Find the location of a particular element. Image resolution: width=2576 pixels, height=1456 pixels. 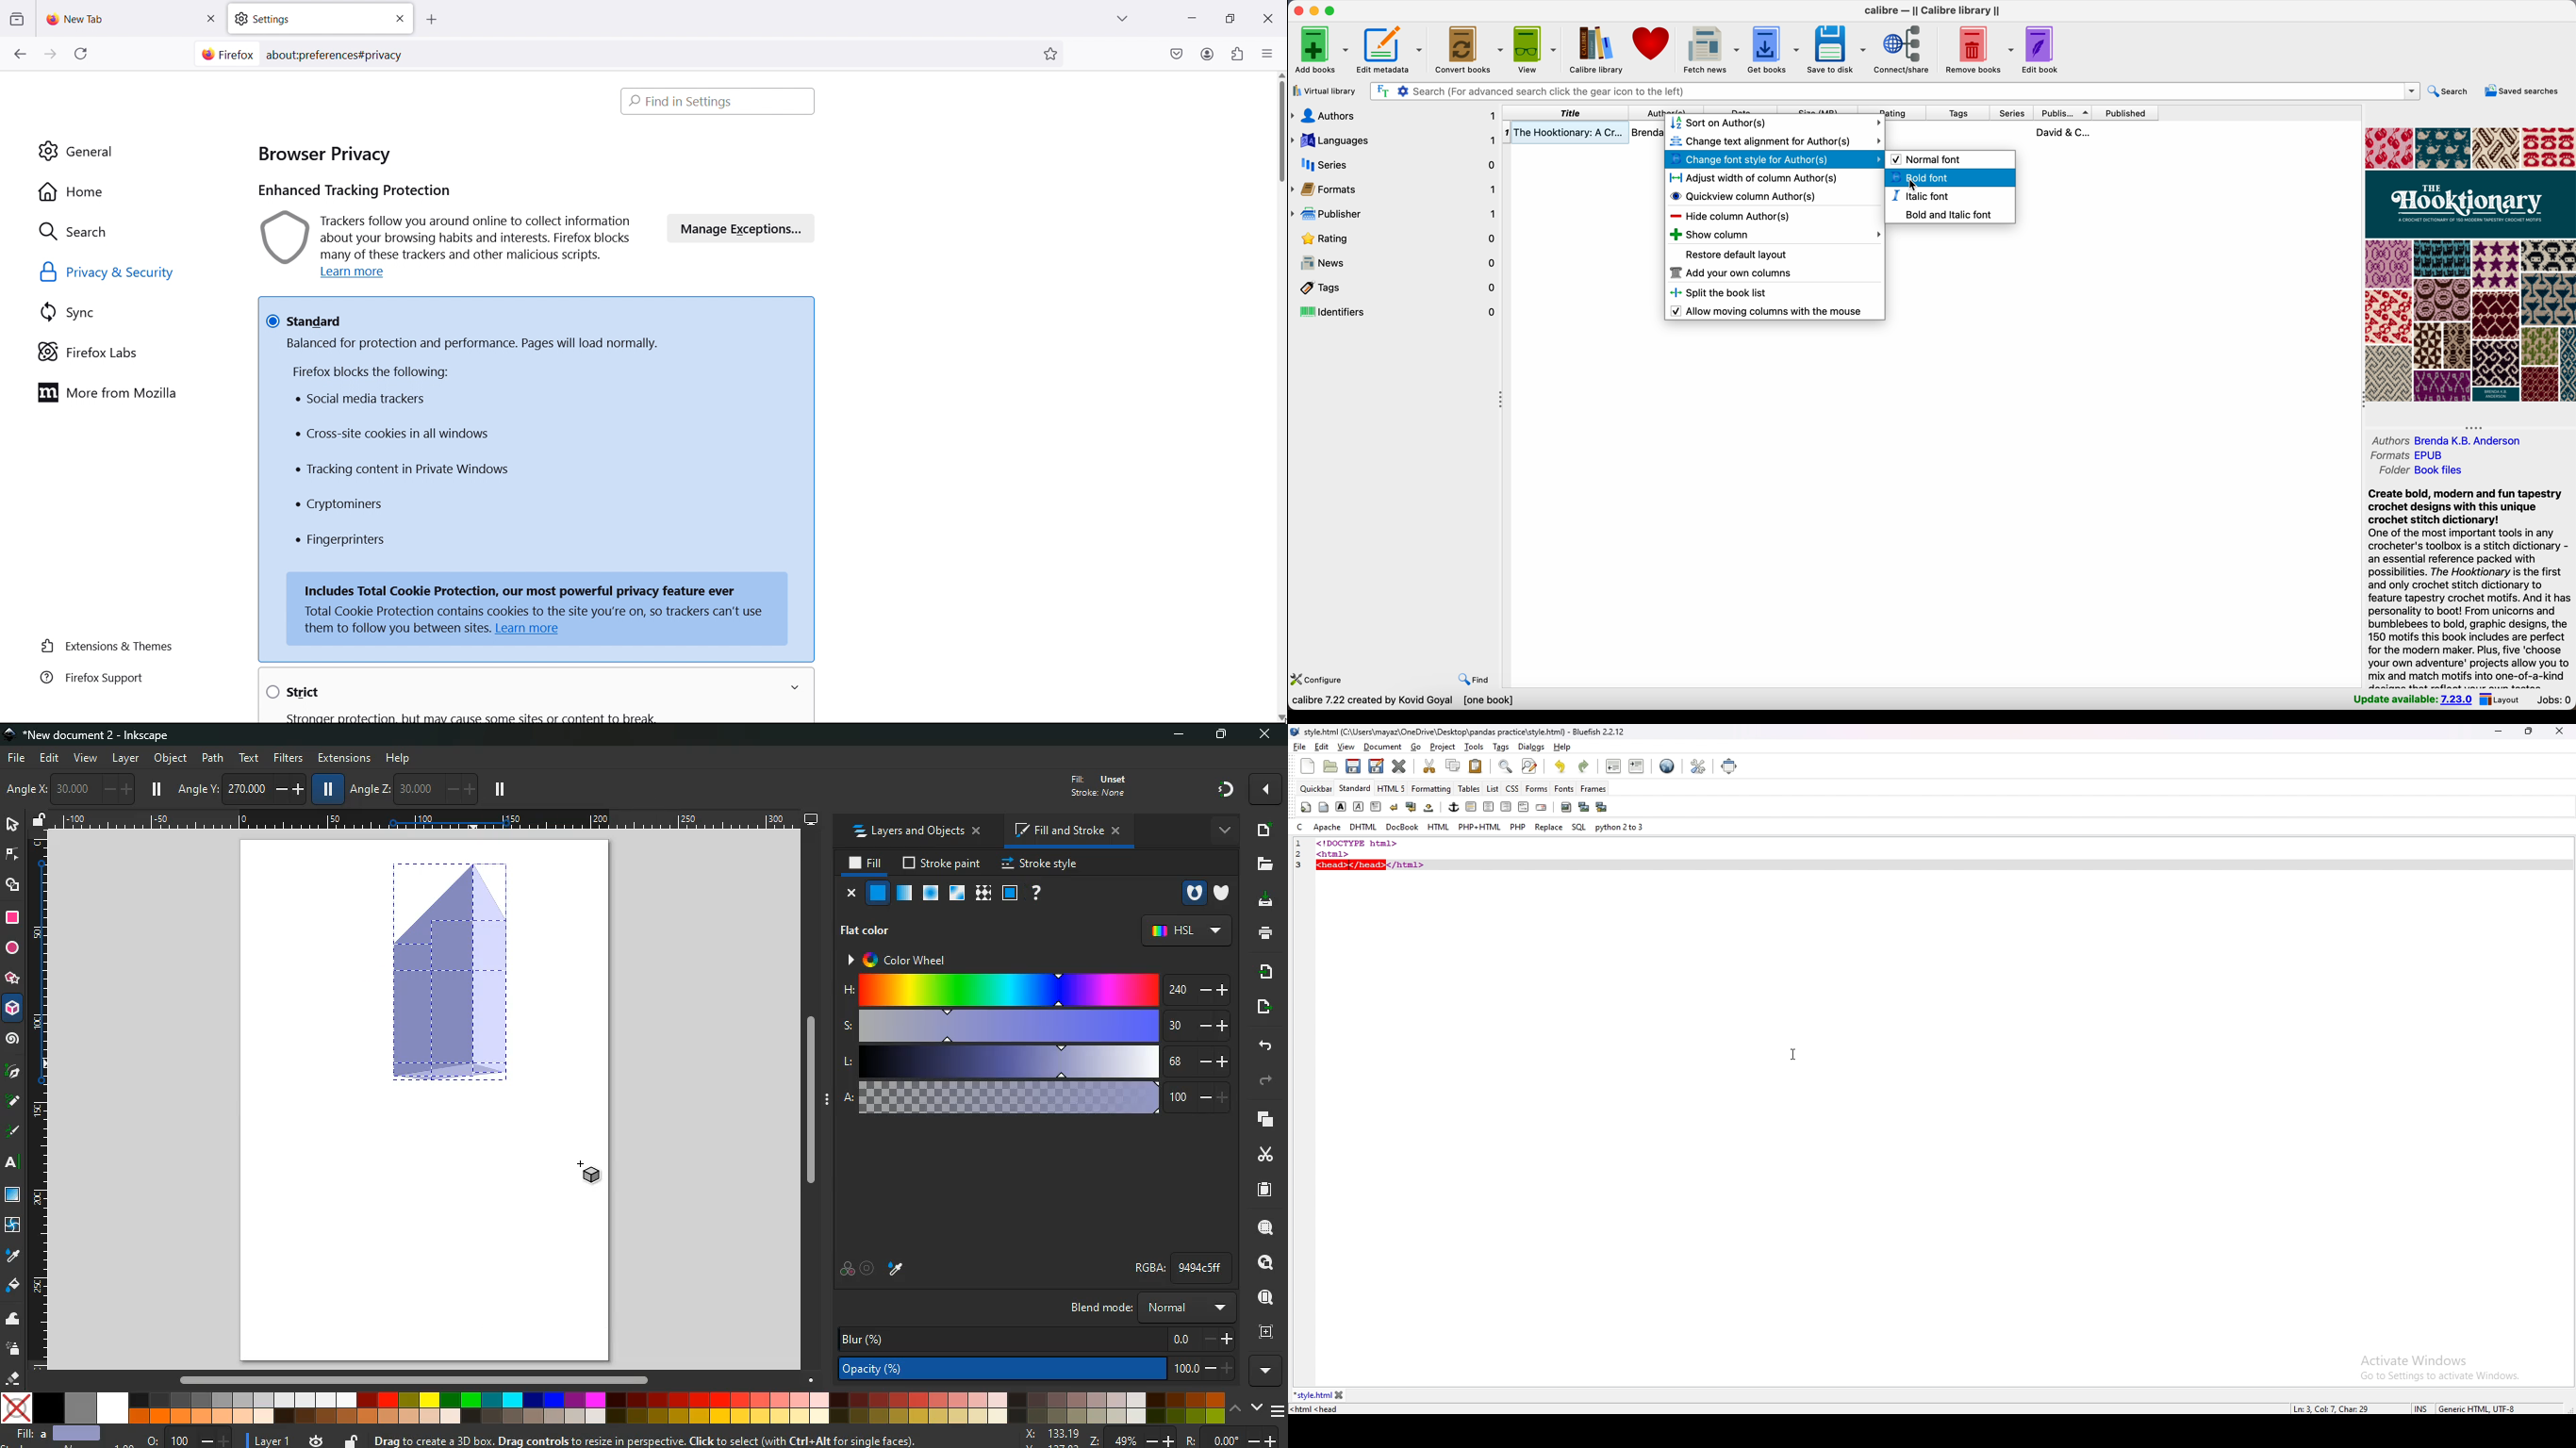

desktop is located at coordinates (812, 819).